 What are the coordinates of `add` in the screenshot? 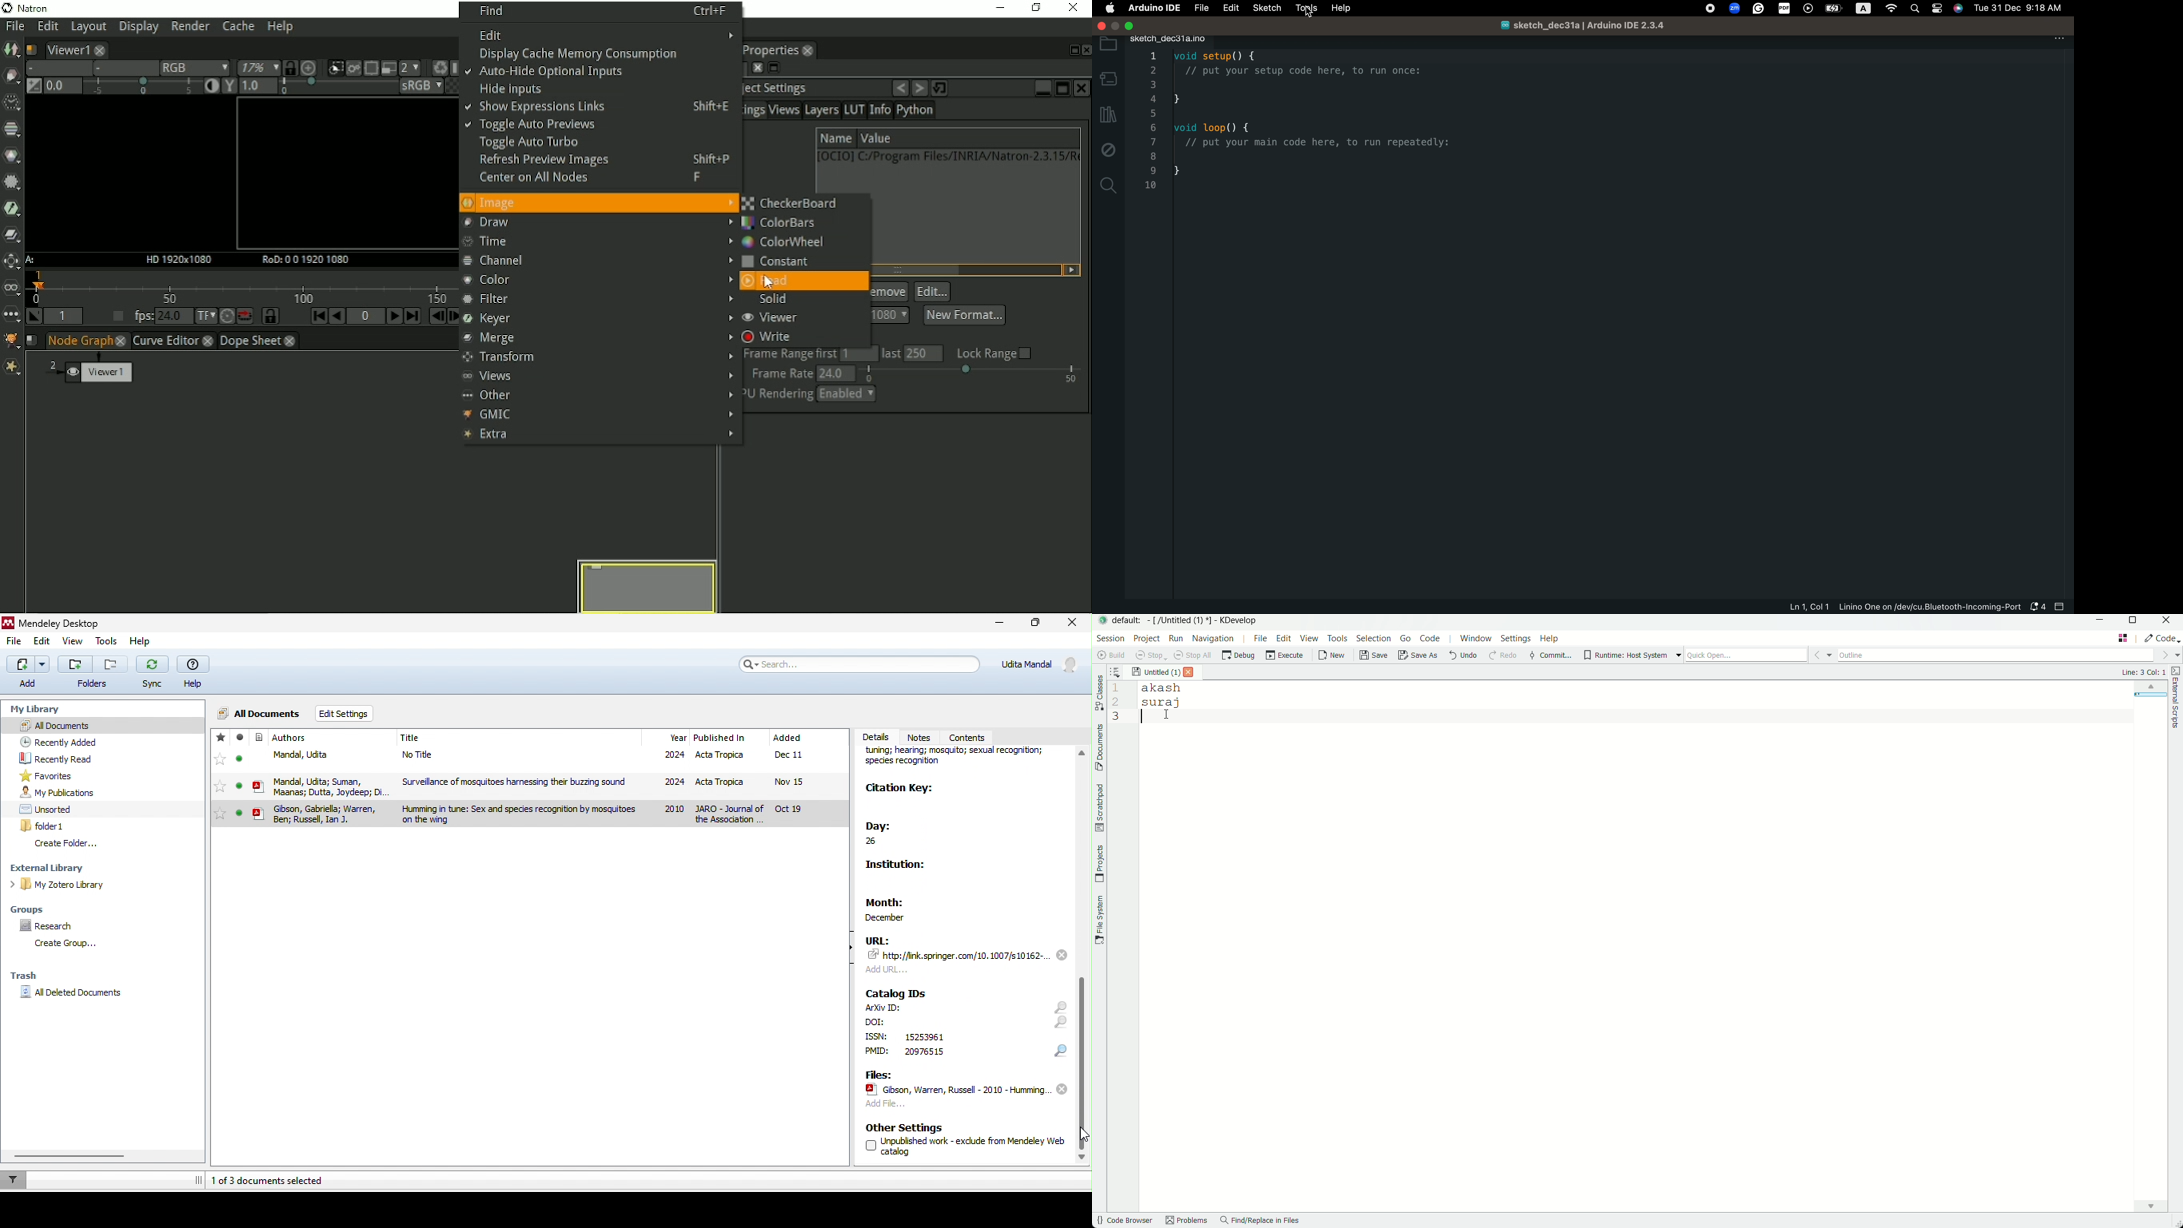 It's located at (891, 969).